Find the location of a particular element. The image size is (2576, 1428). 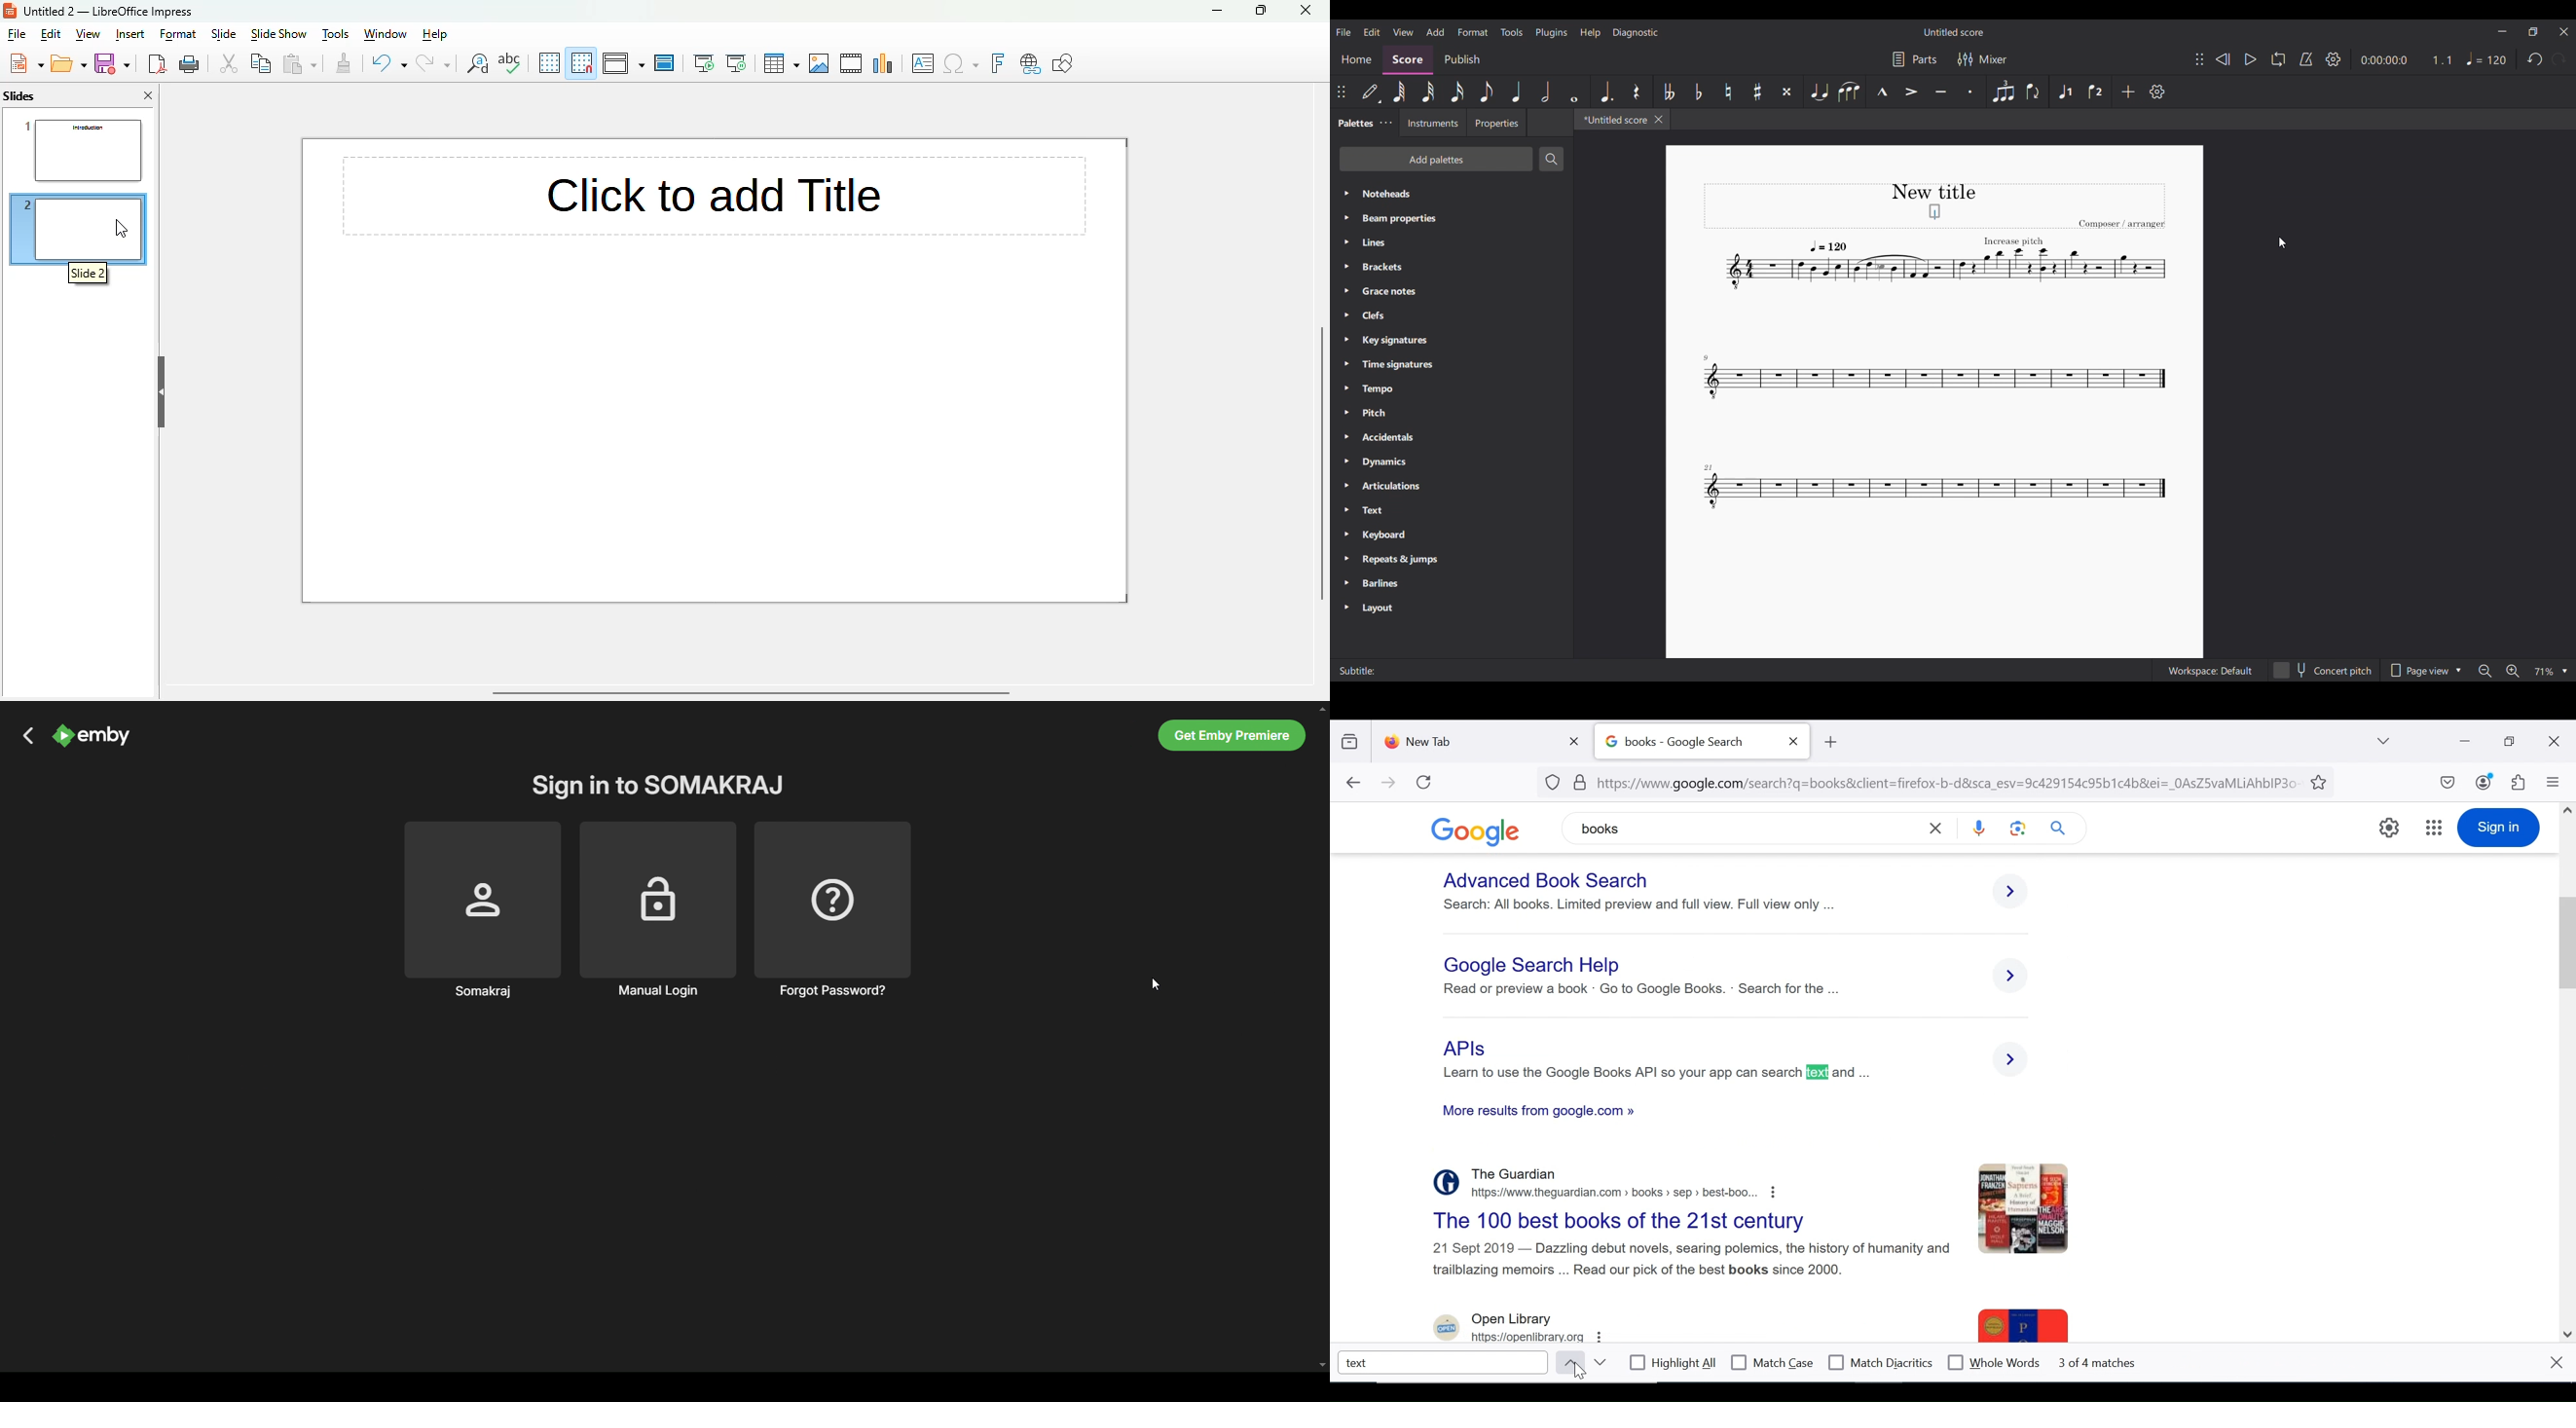

Pitch is located at coordinates (1451, 413).